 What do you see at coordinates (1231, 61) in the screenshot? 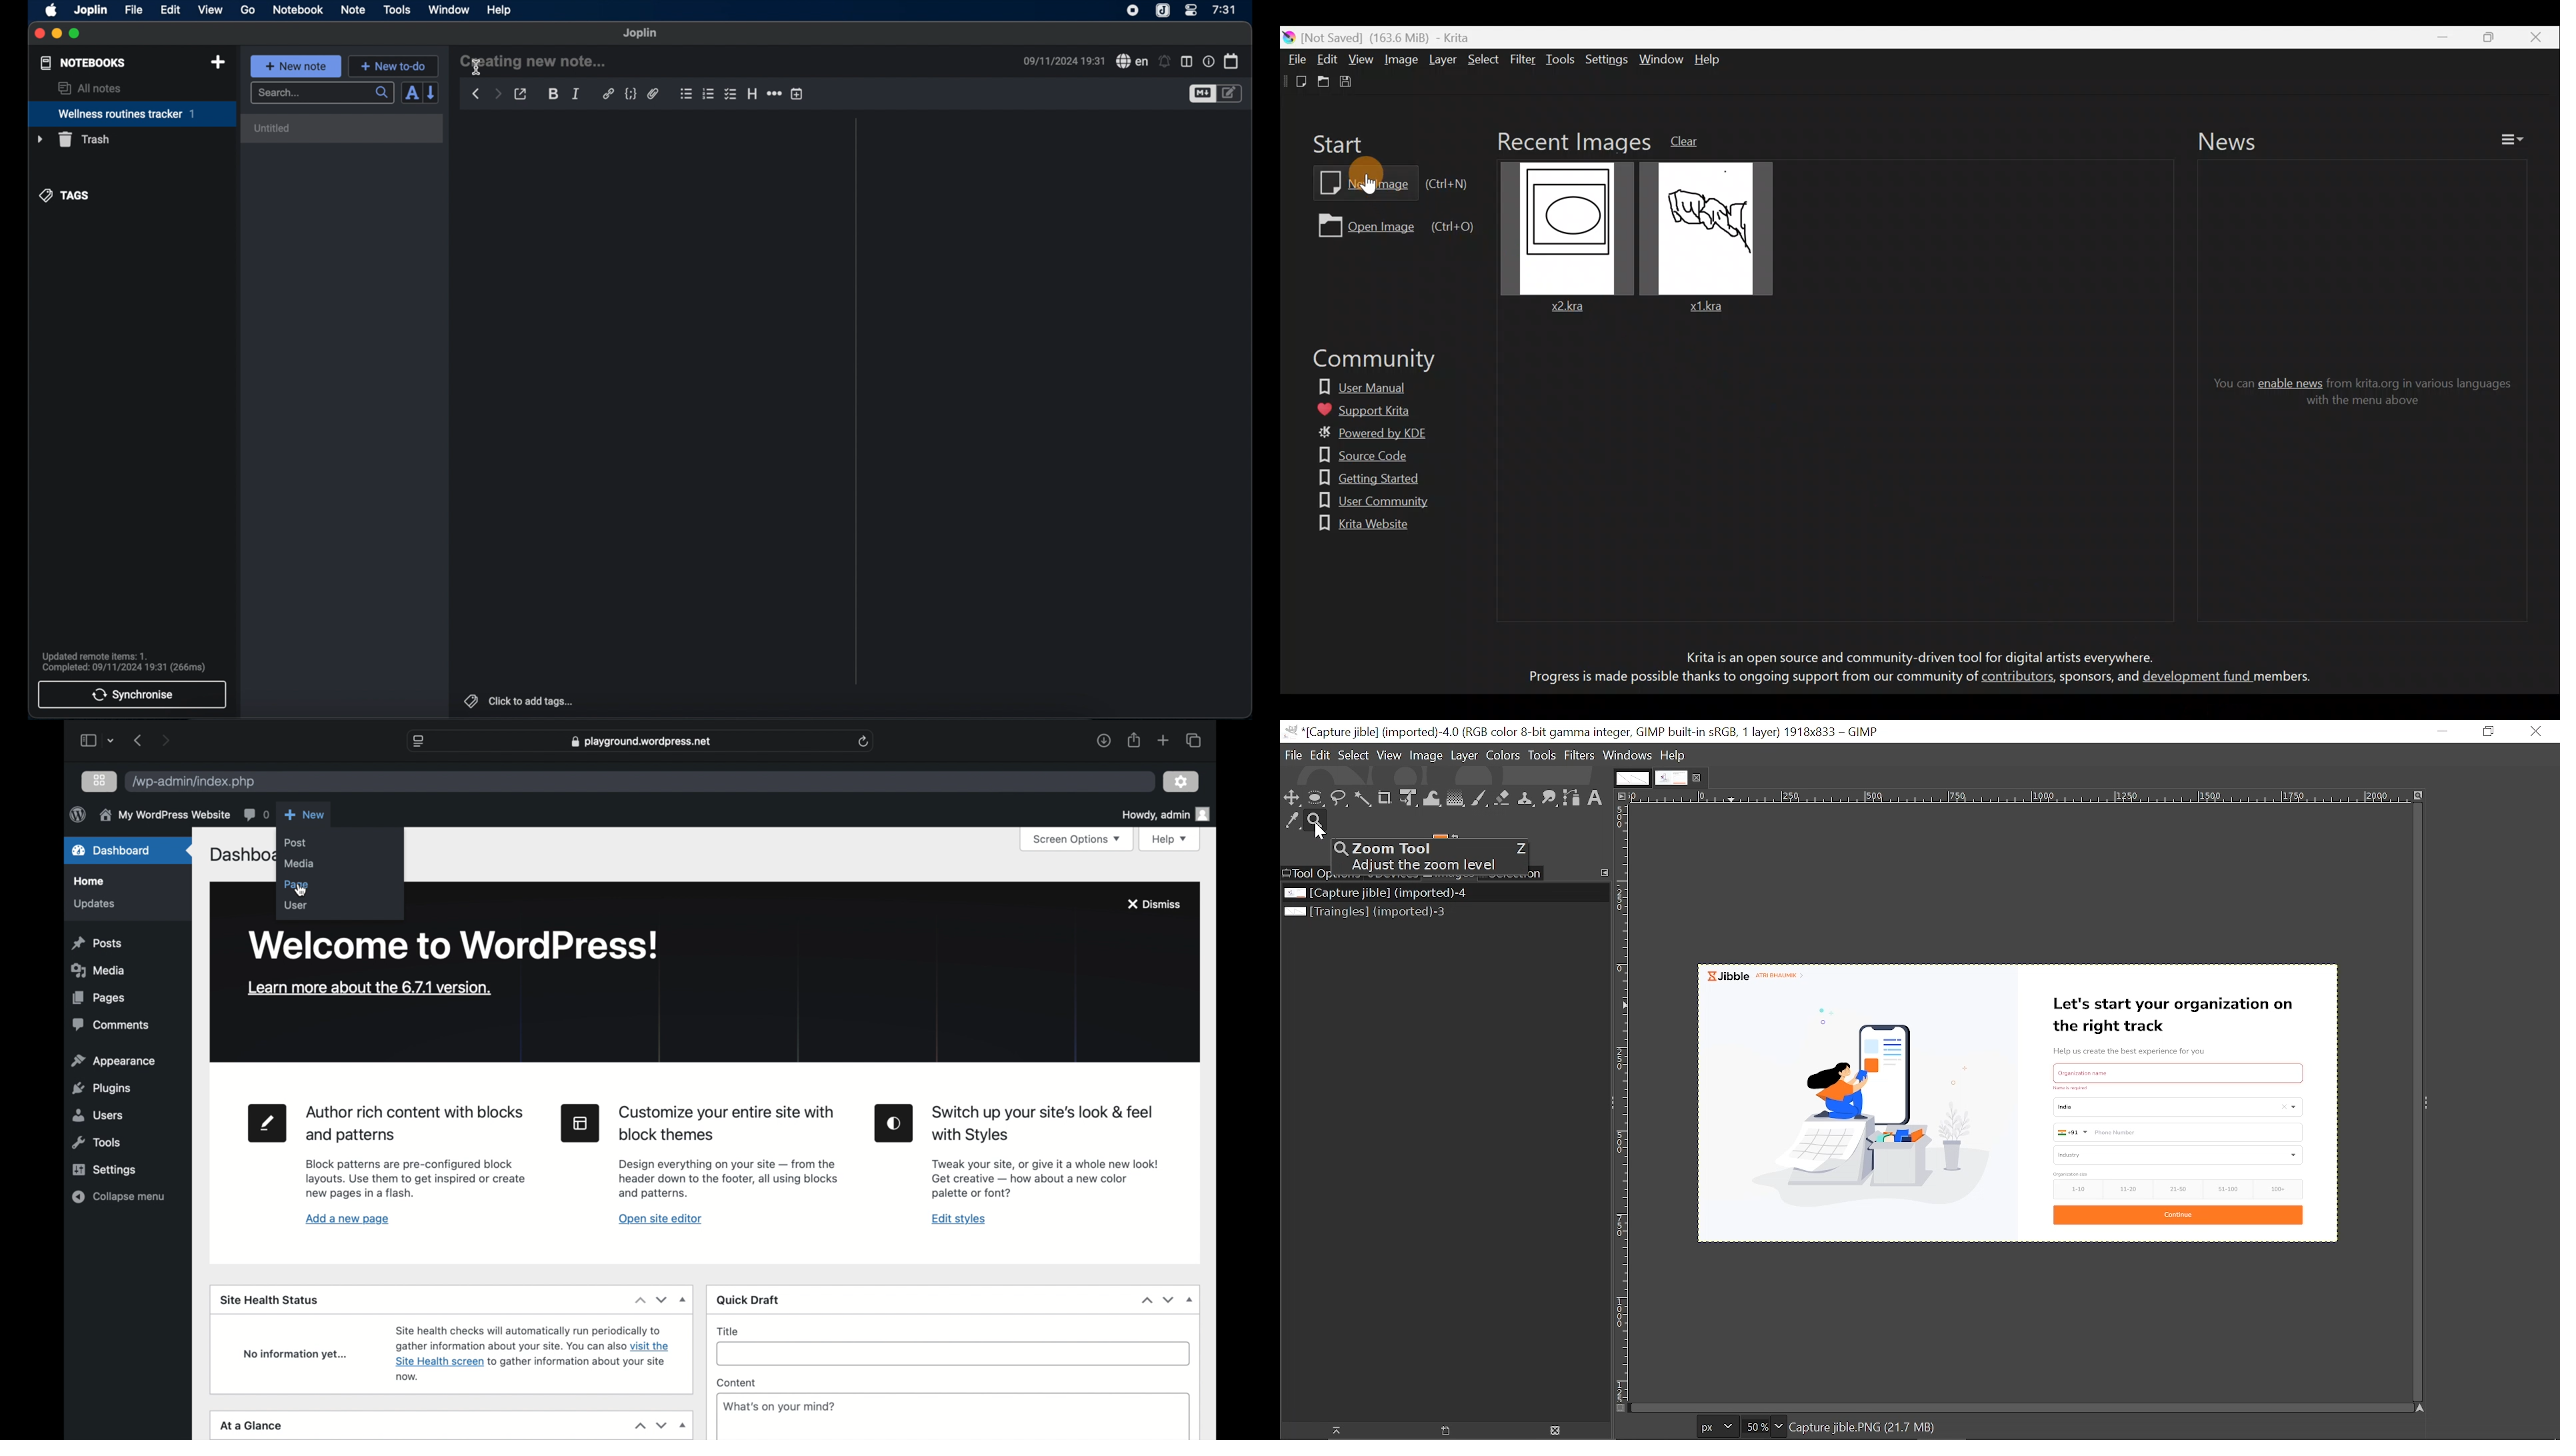
I see `calendar` at bounding box center [1231, 61].